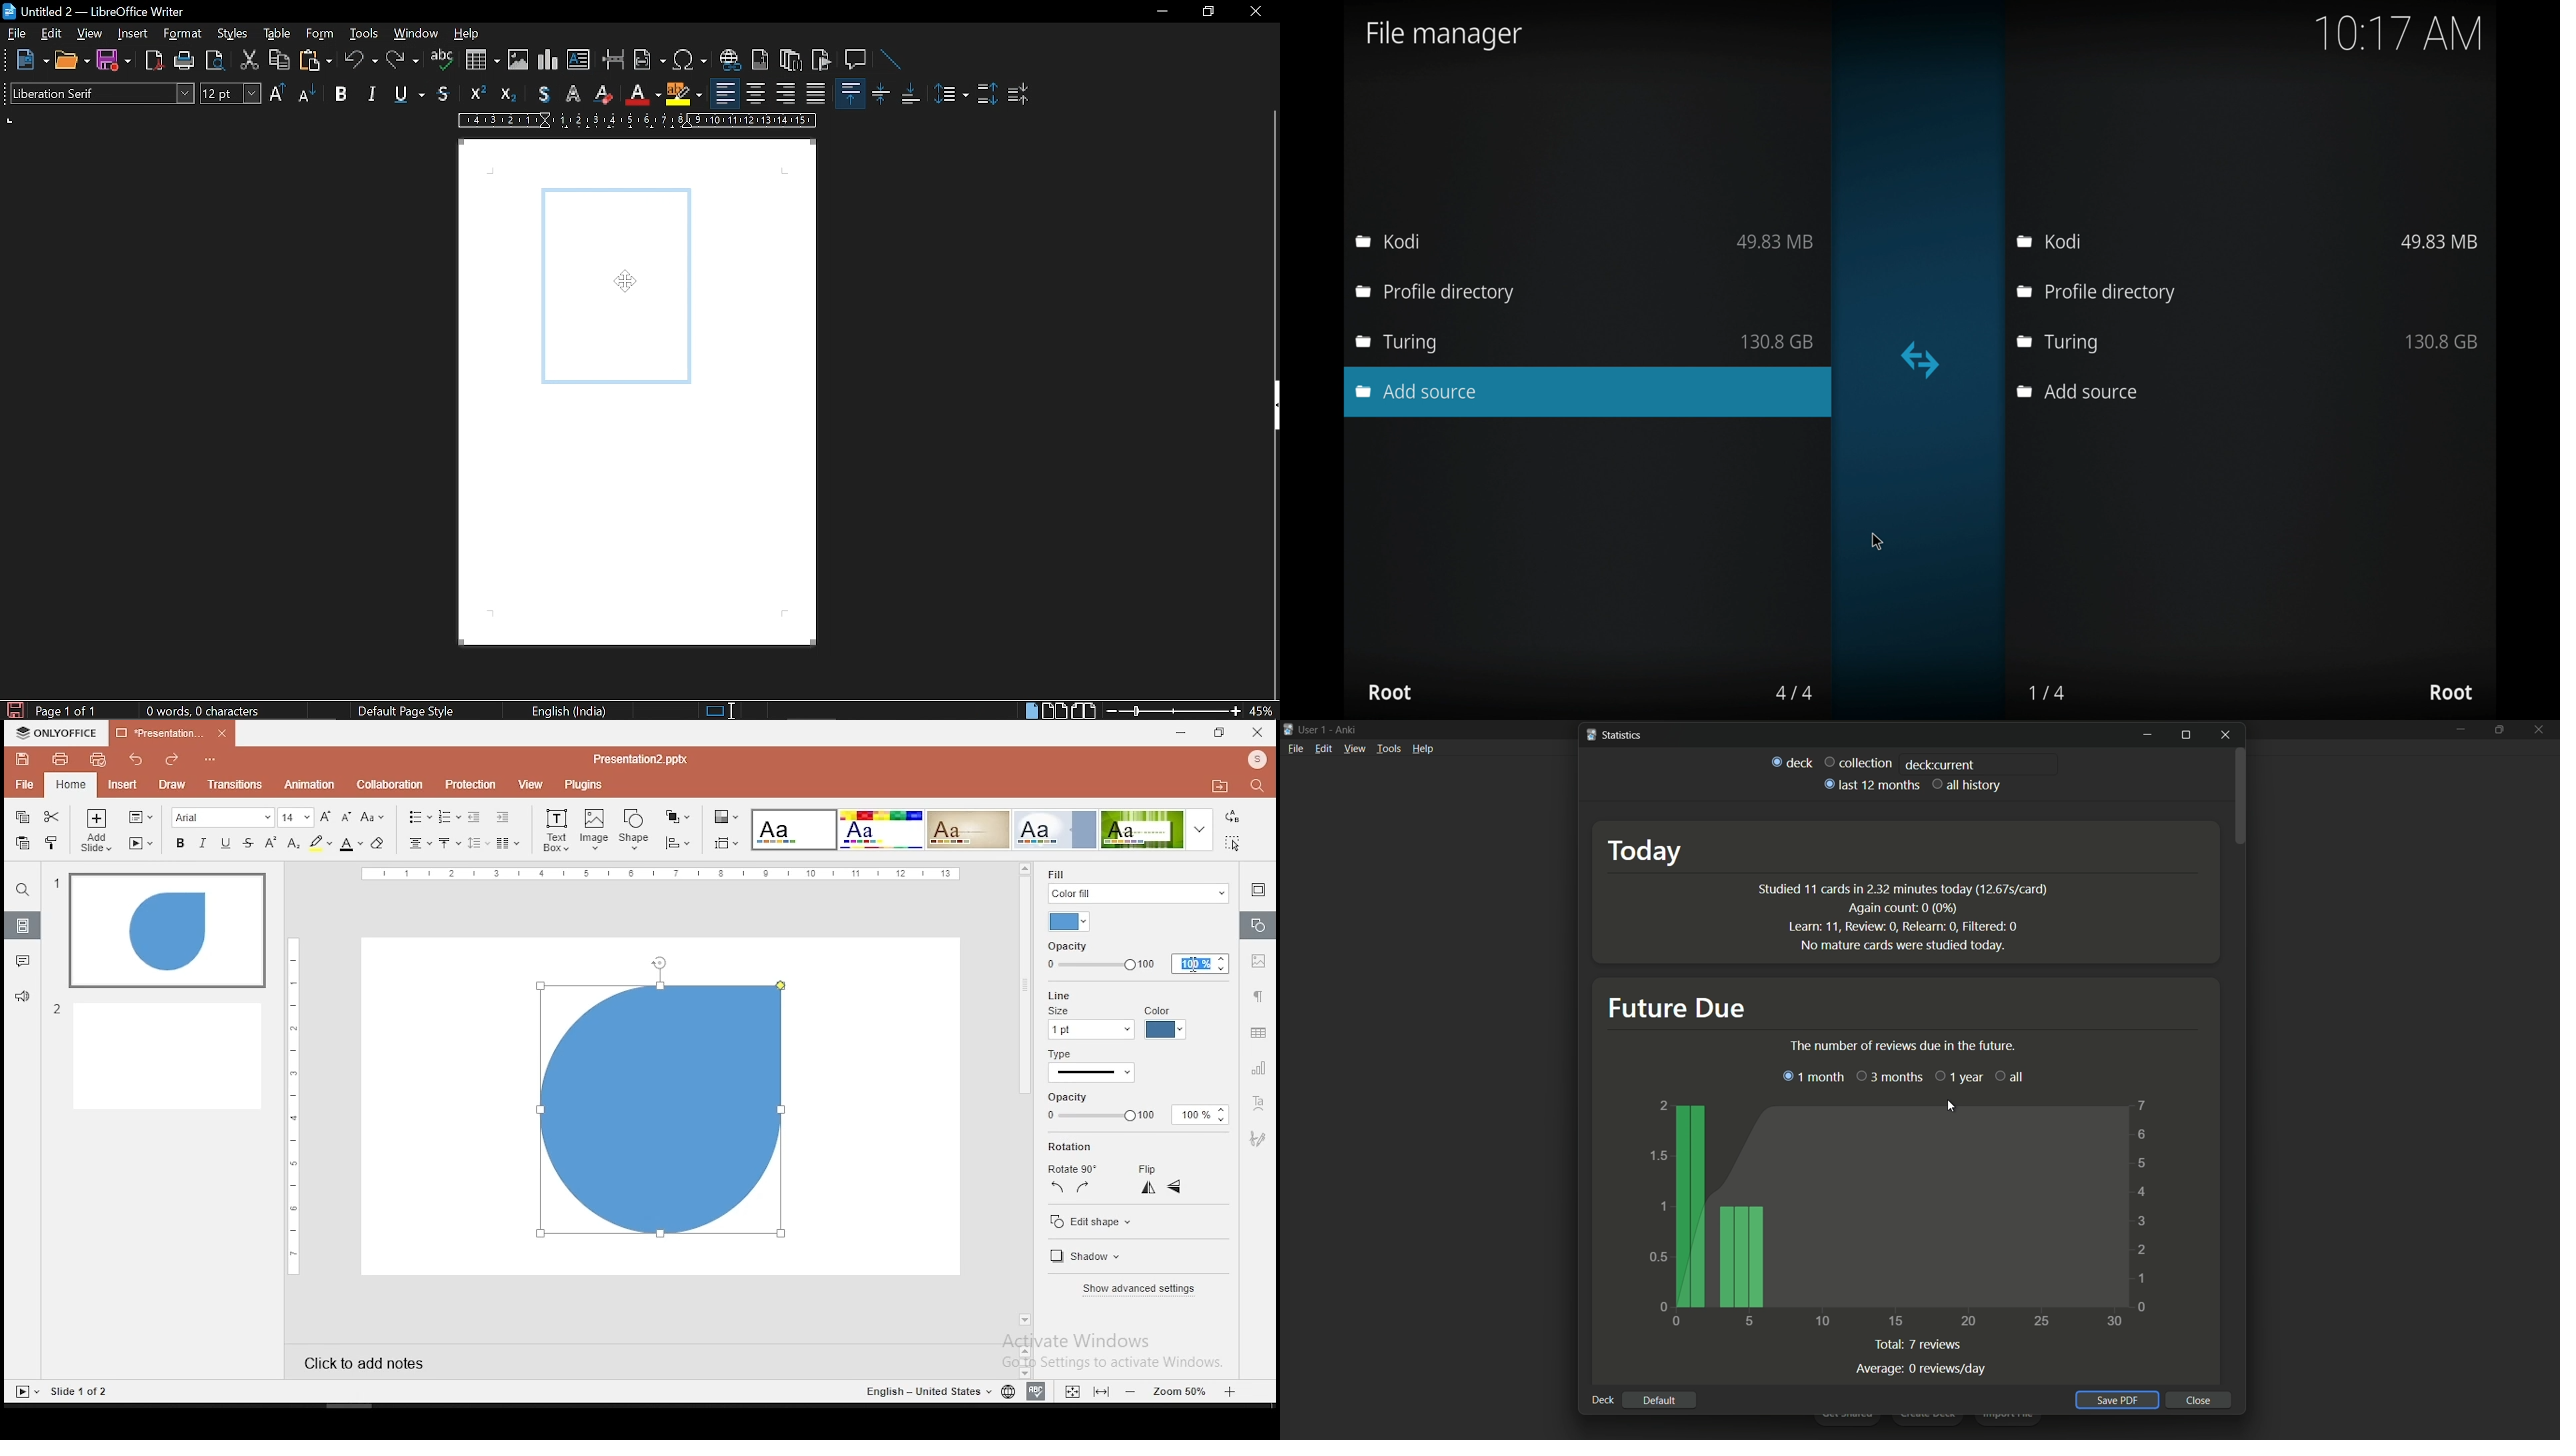 This screenshot has width=2576, height=1456. I want to click on 3/3, so click(1793, 693).